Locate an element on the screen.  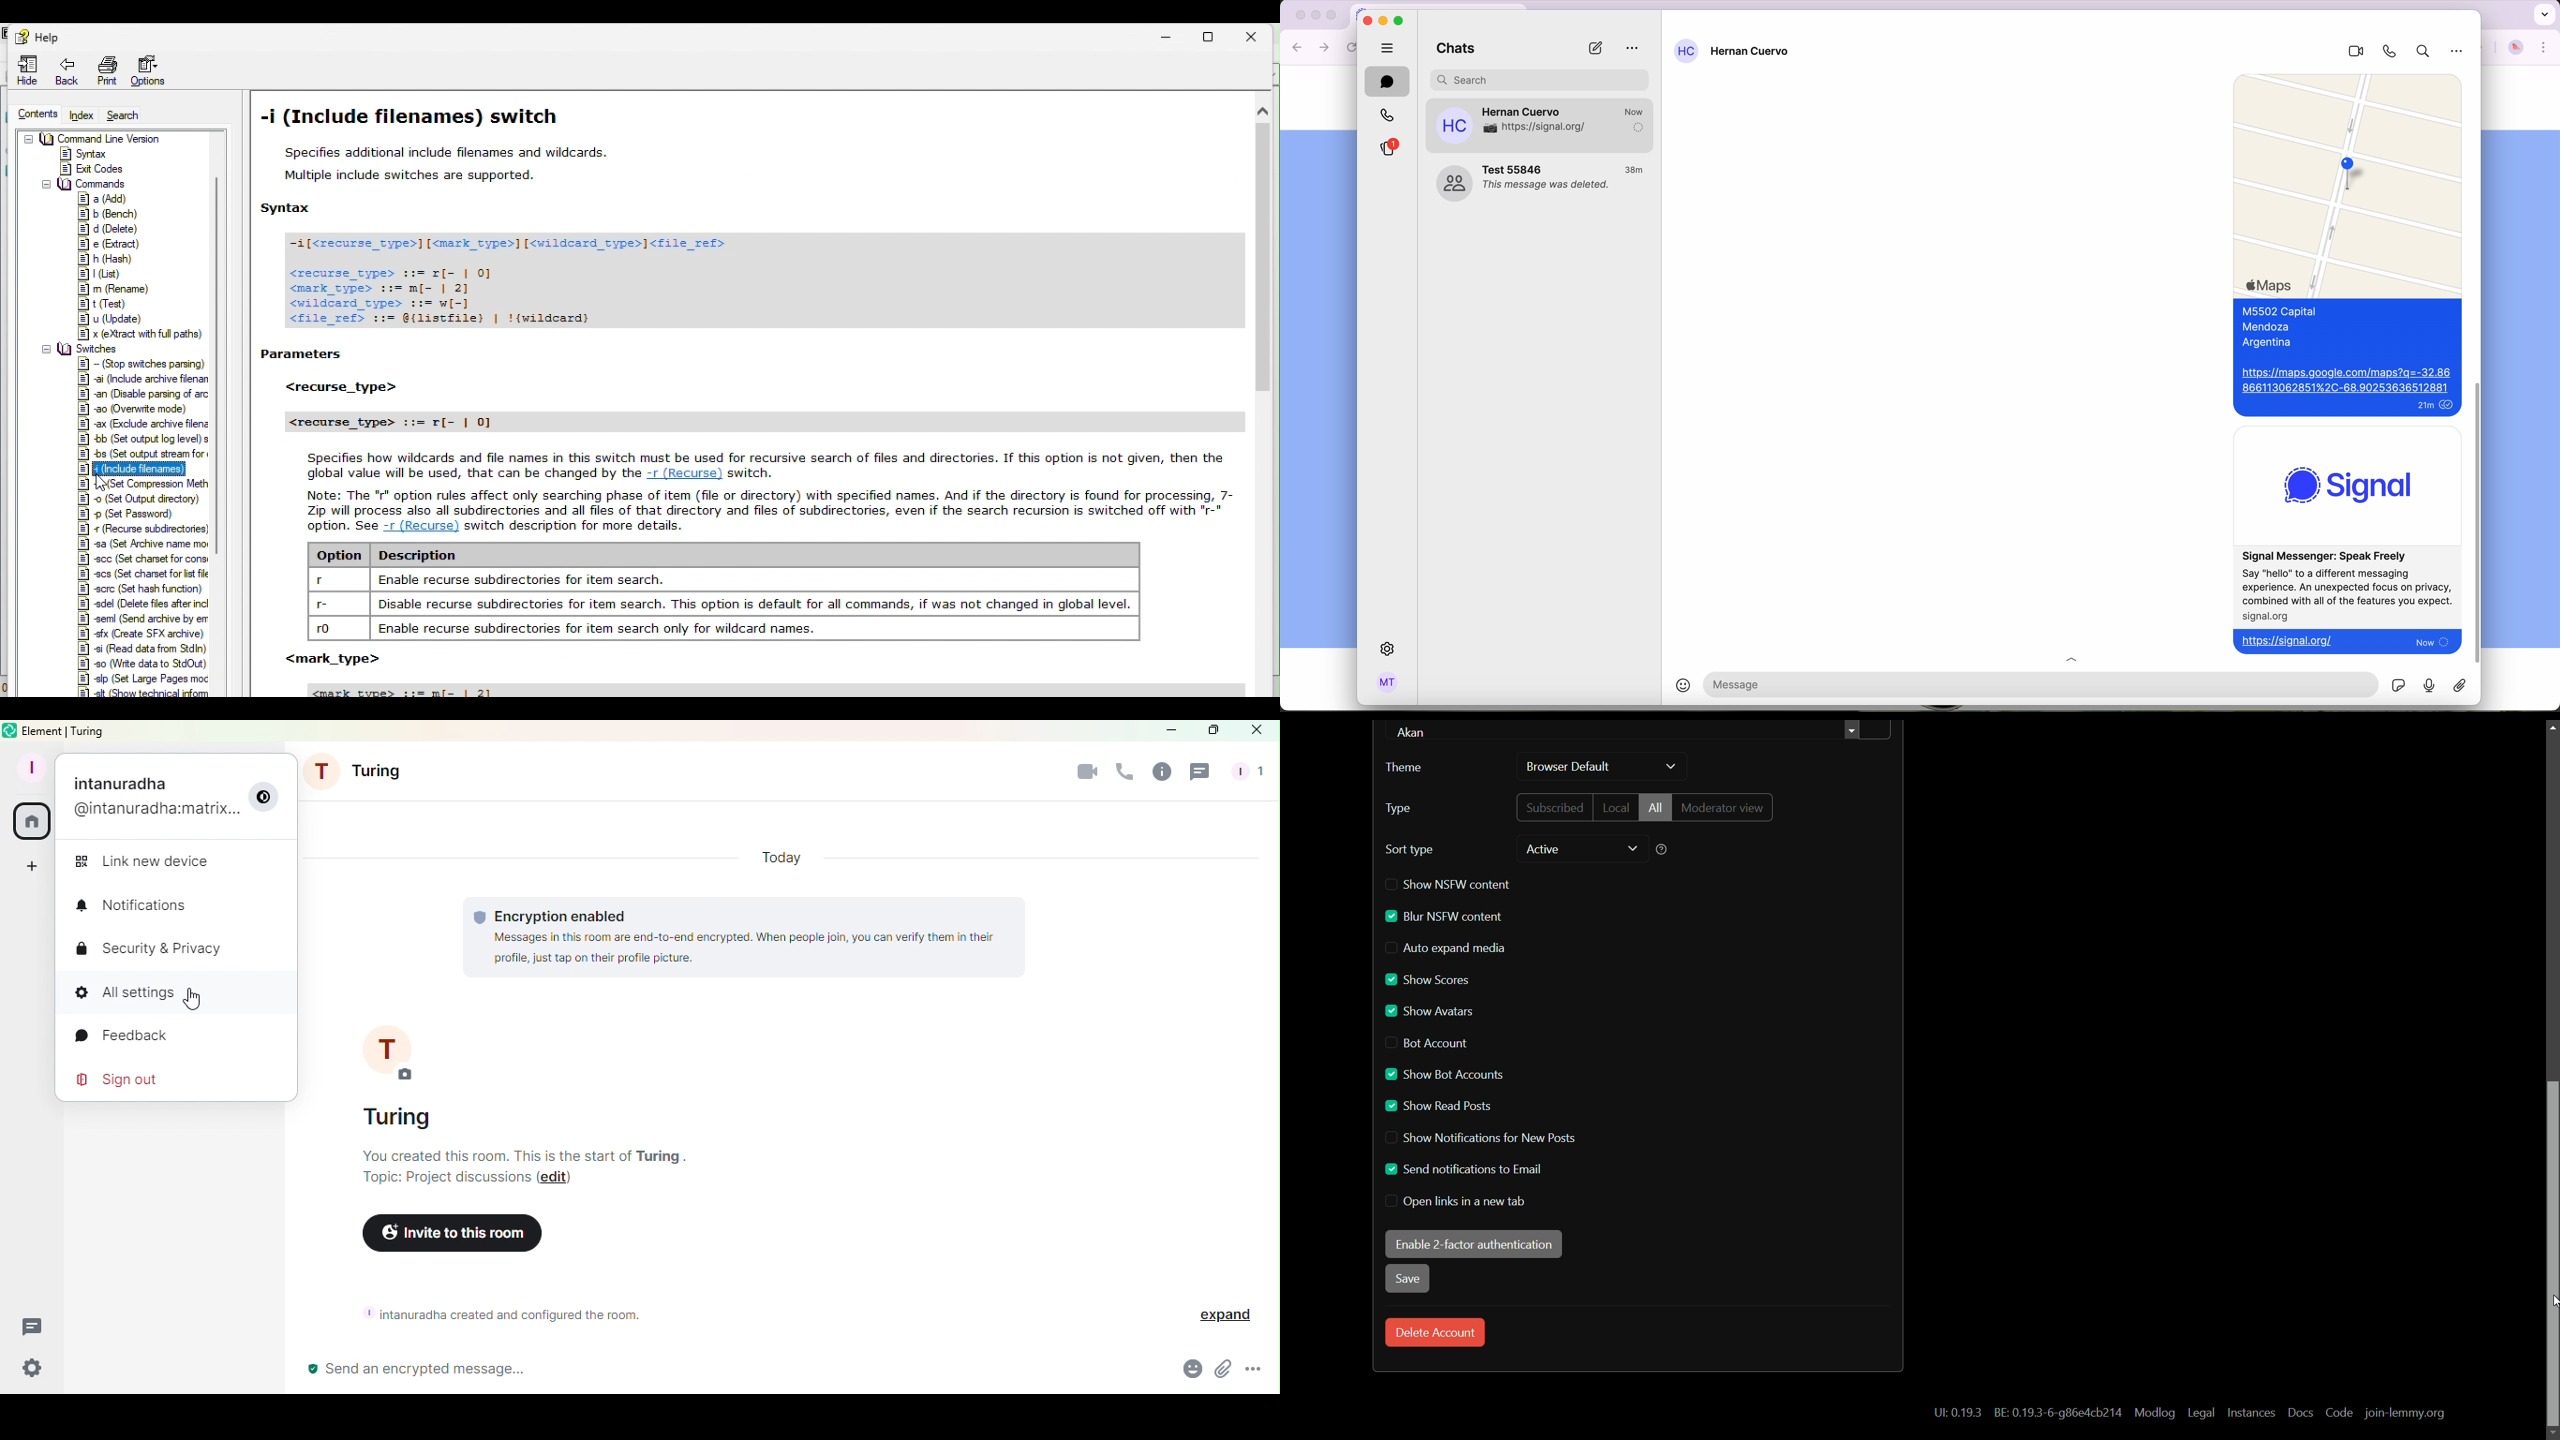
Overwrite mode is located at coordinates (136, 410).